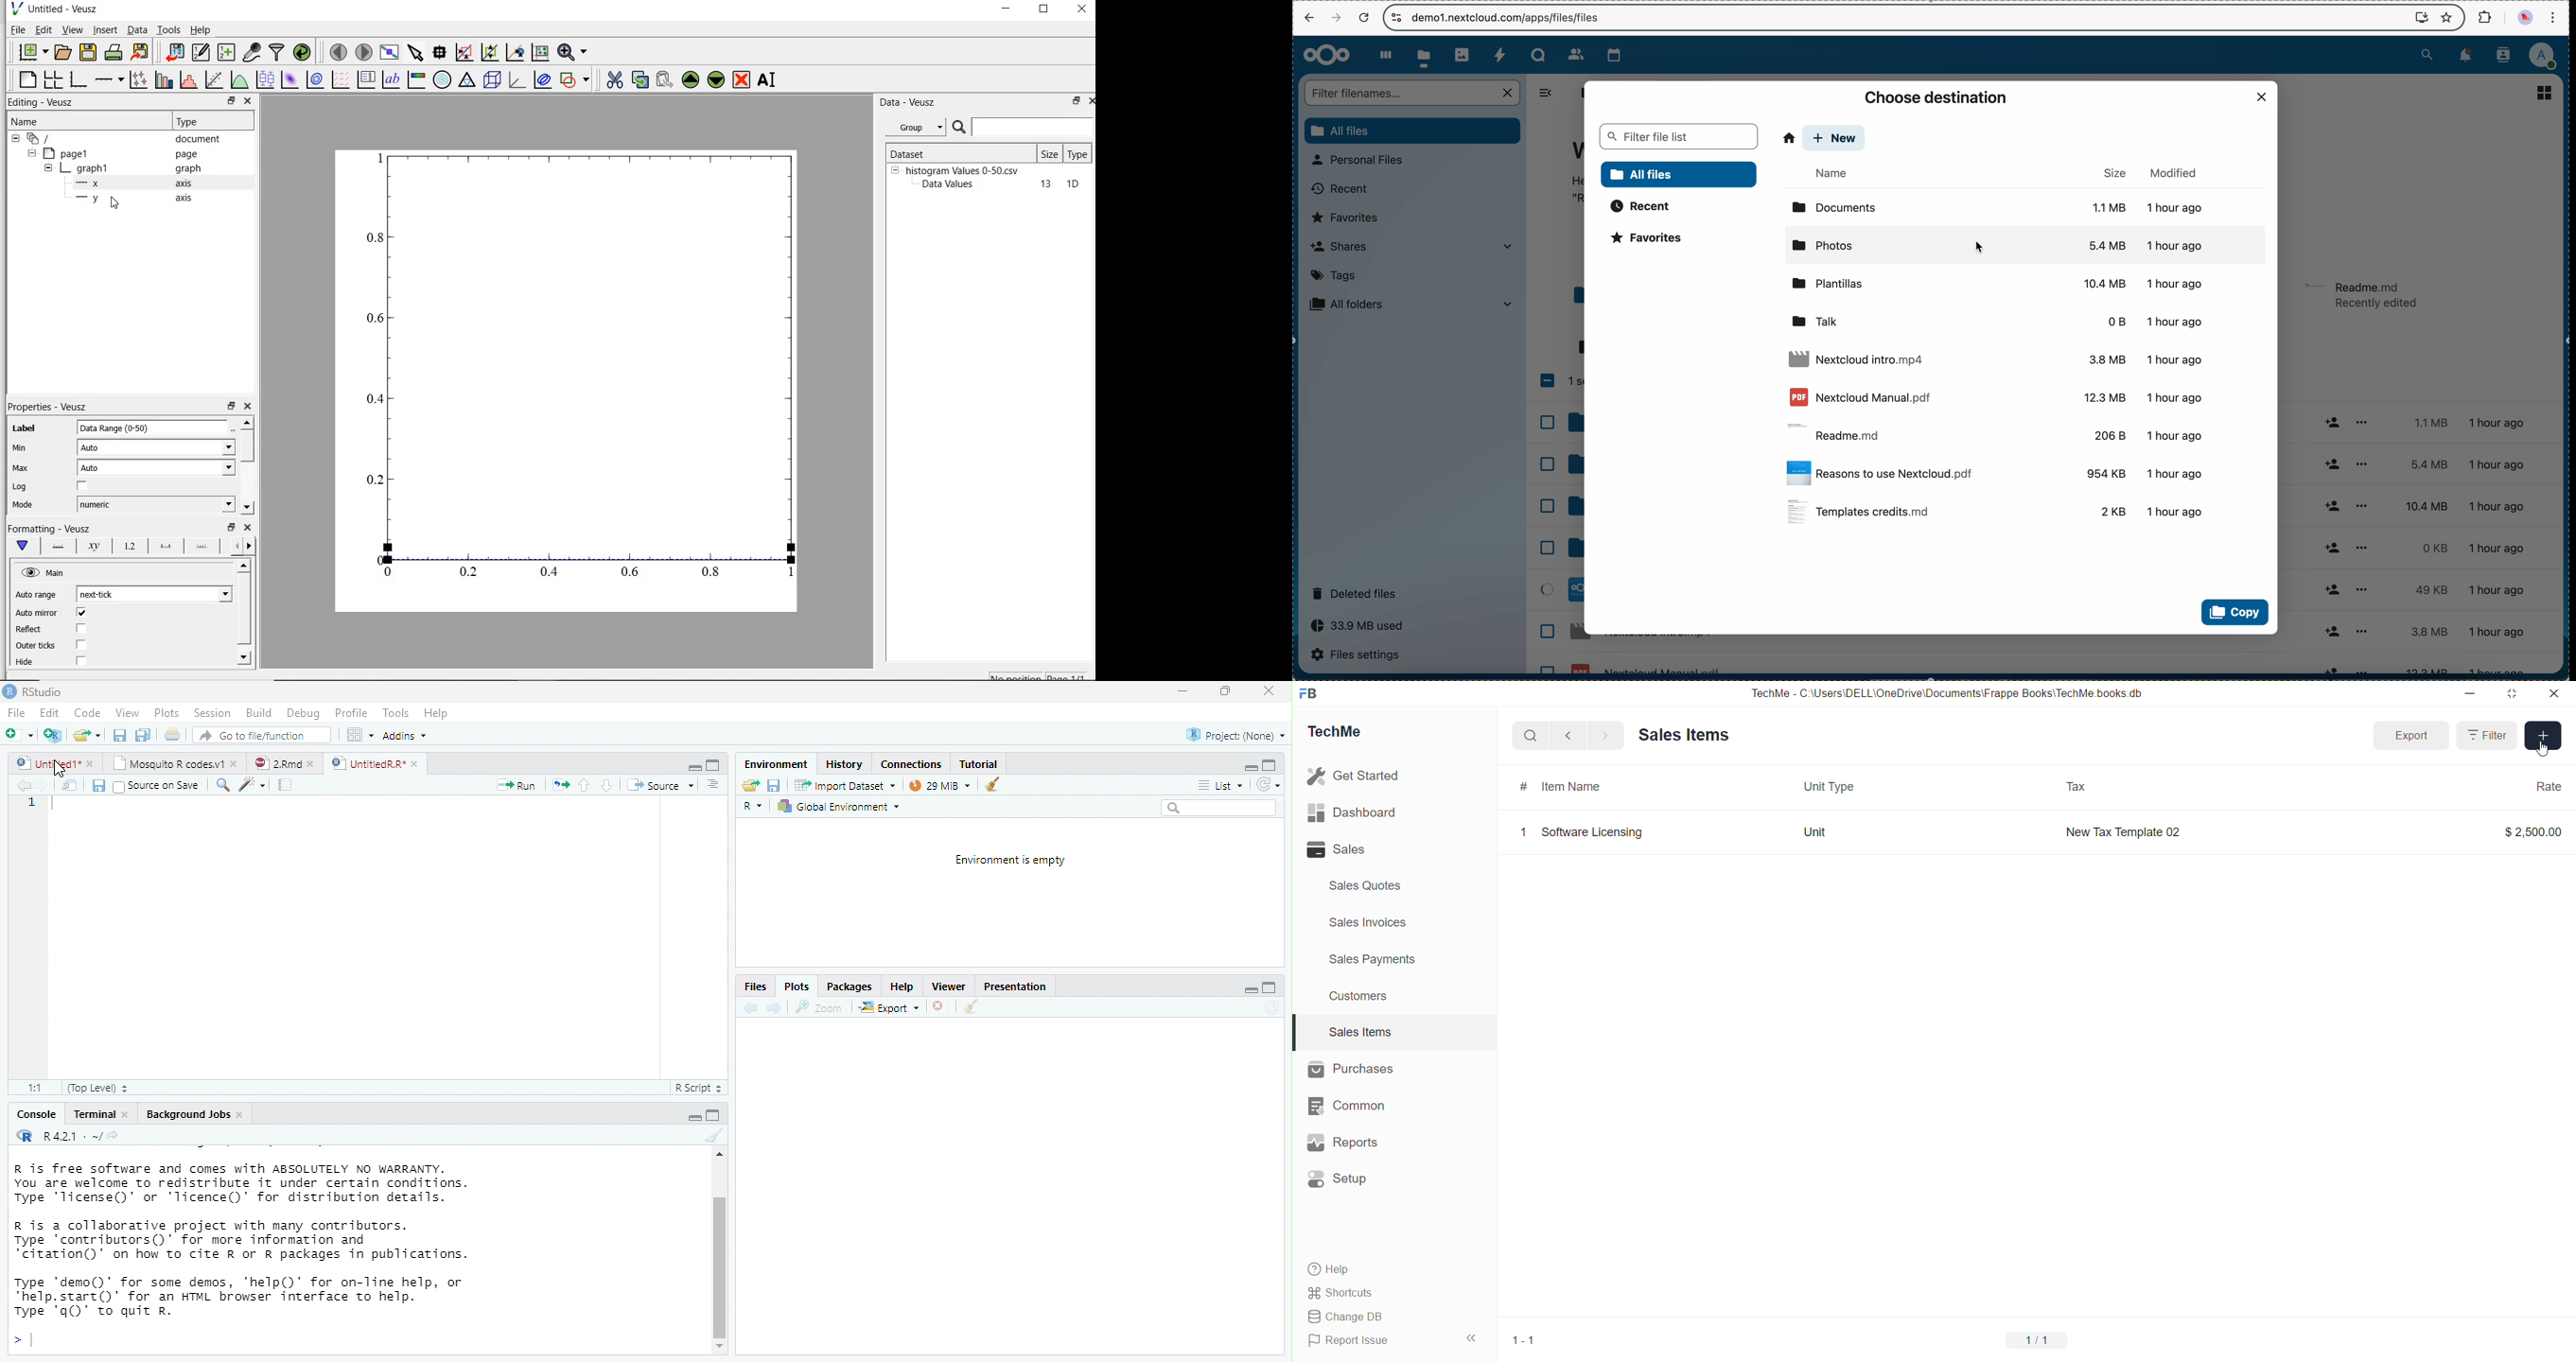 The image size is (2576, 1372). What do you see at coordinates (1268, 988) in the screenshot?
I see `maximize` at bounding box center [1268, 988].